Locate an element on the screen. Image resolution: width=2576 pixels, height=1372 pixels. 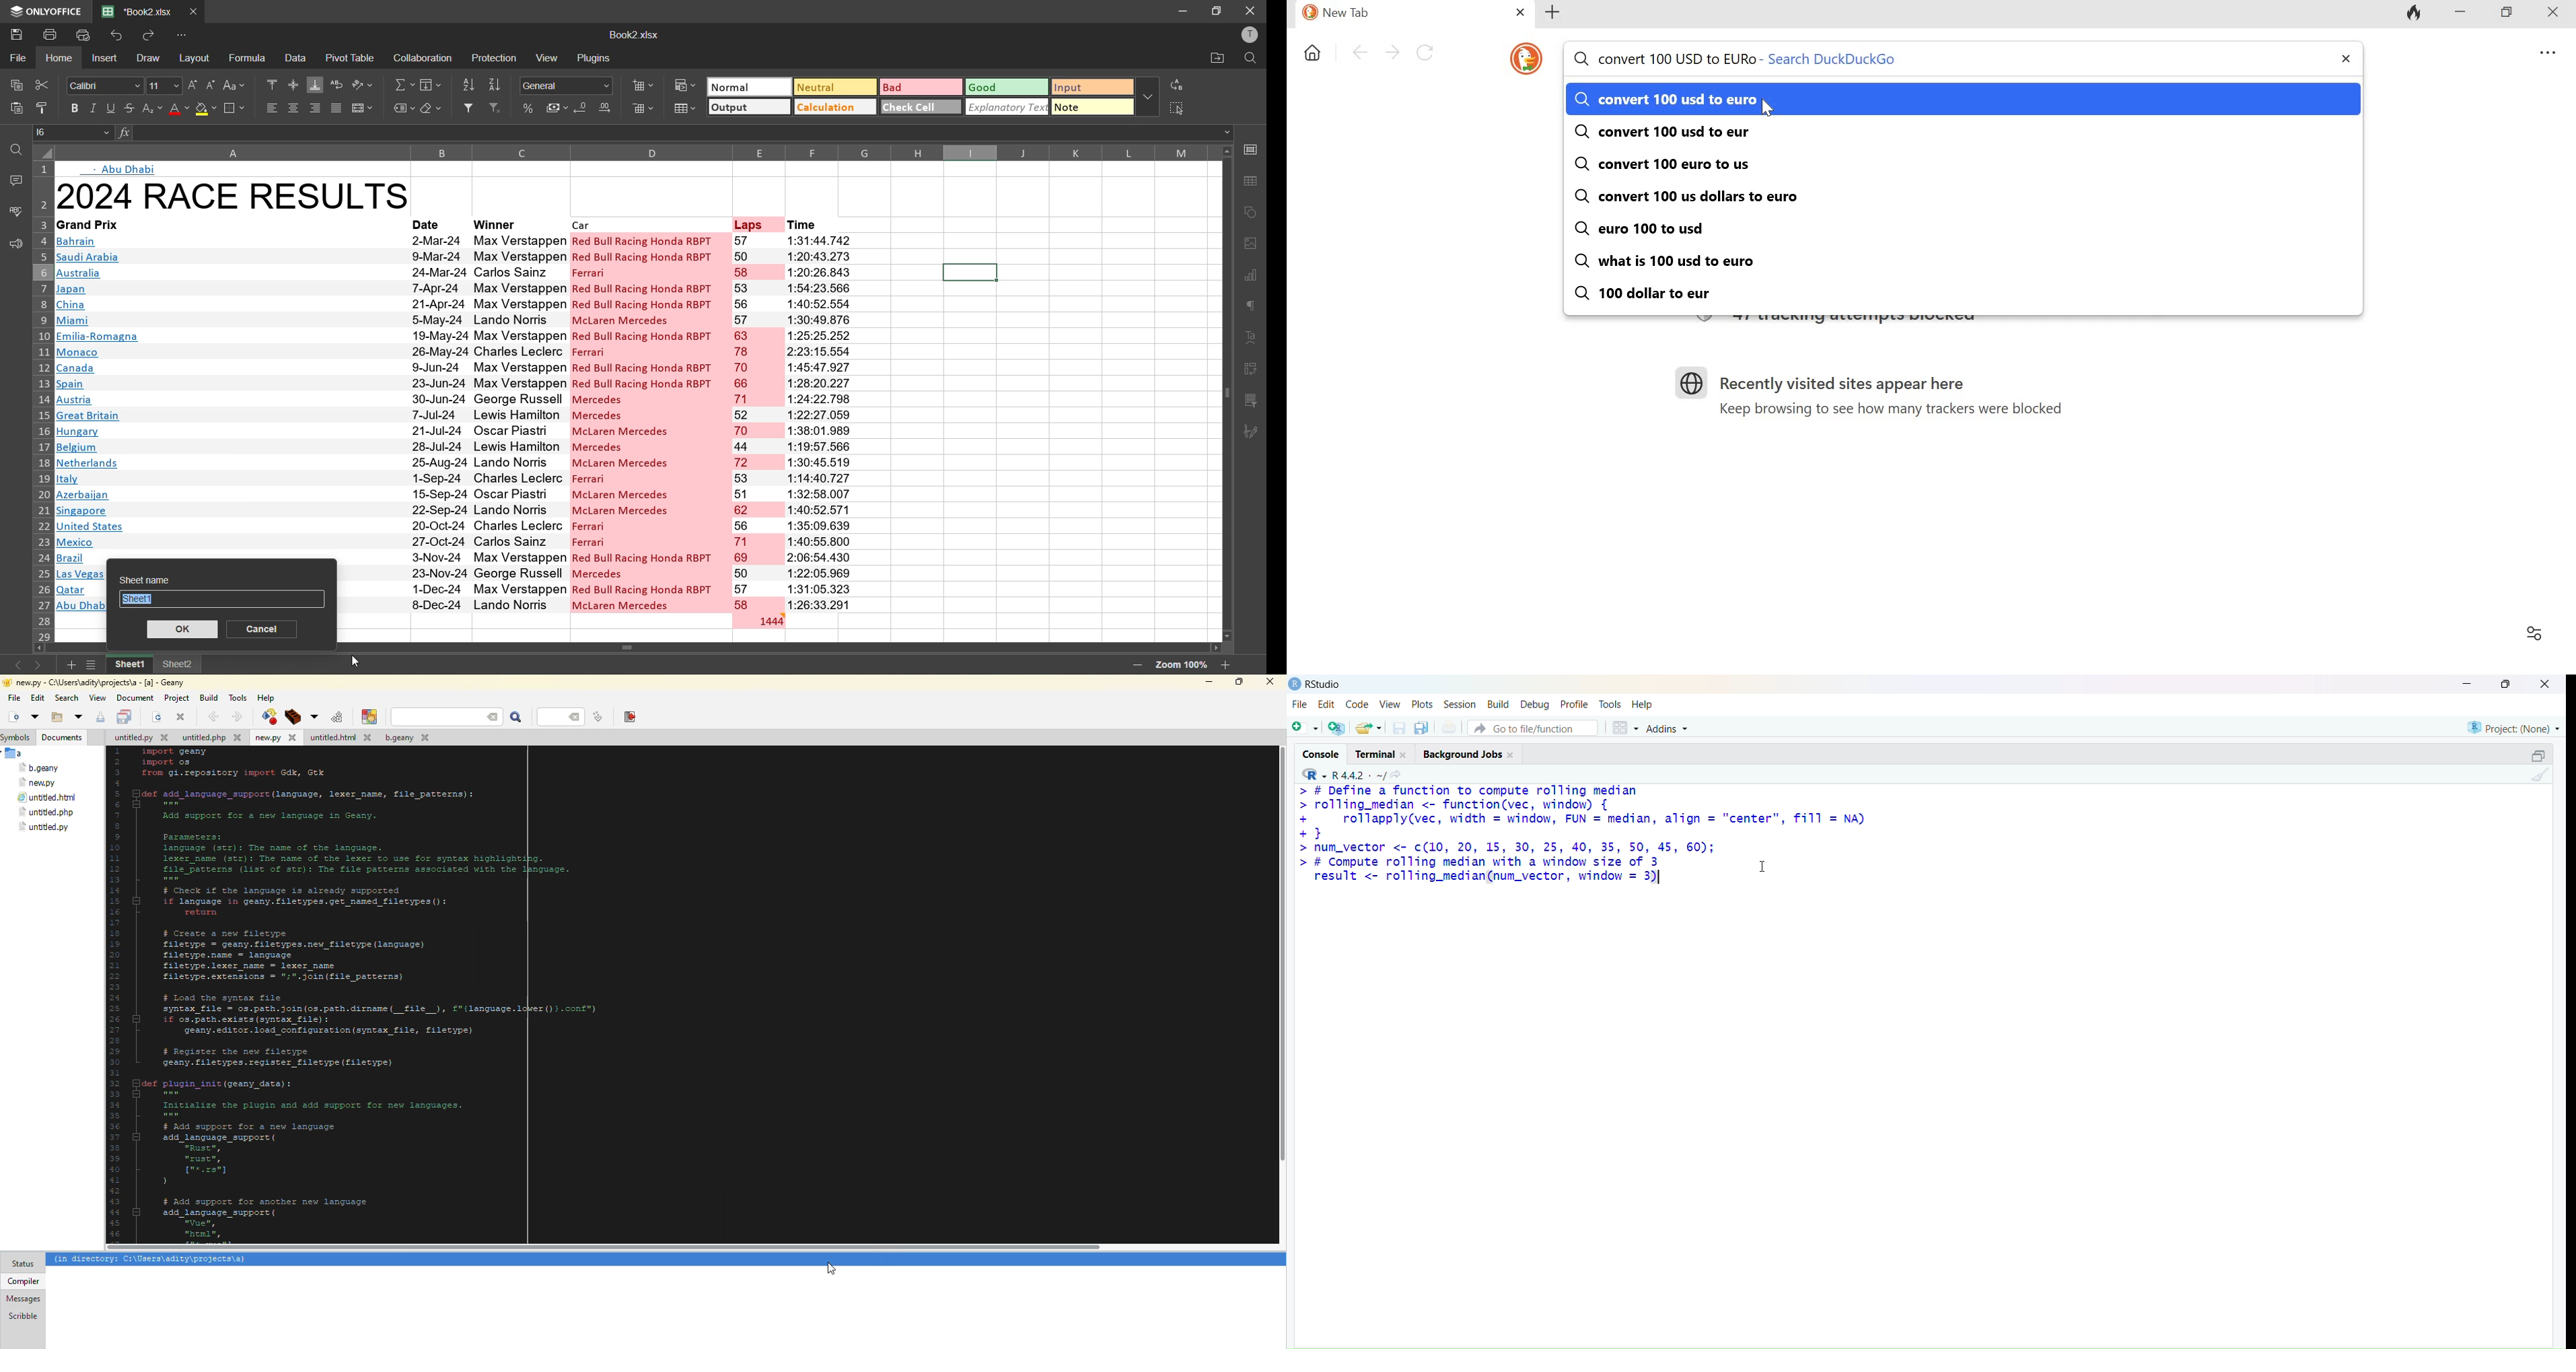
maximise is located at coordinates (2505, 684).